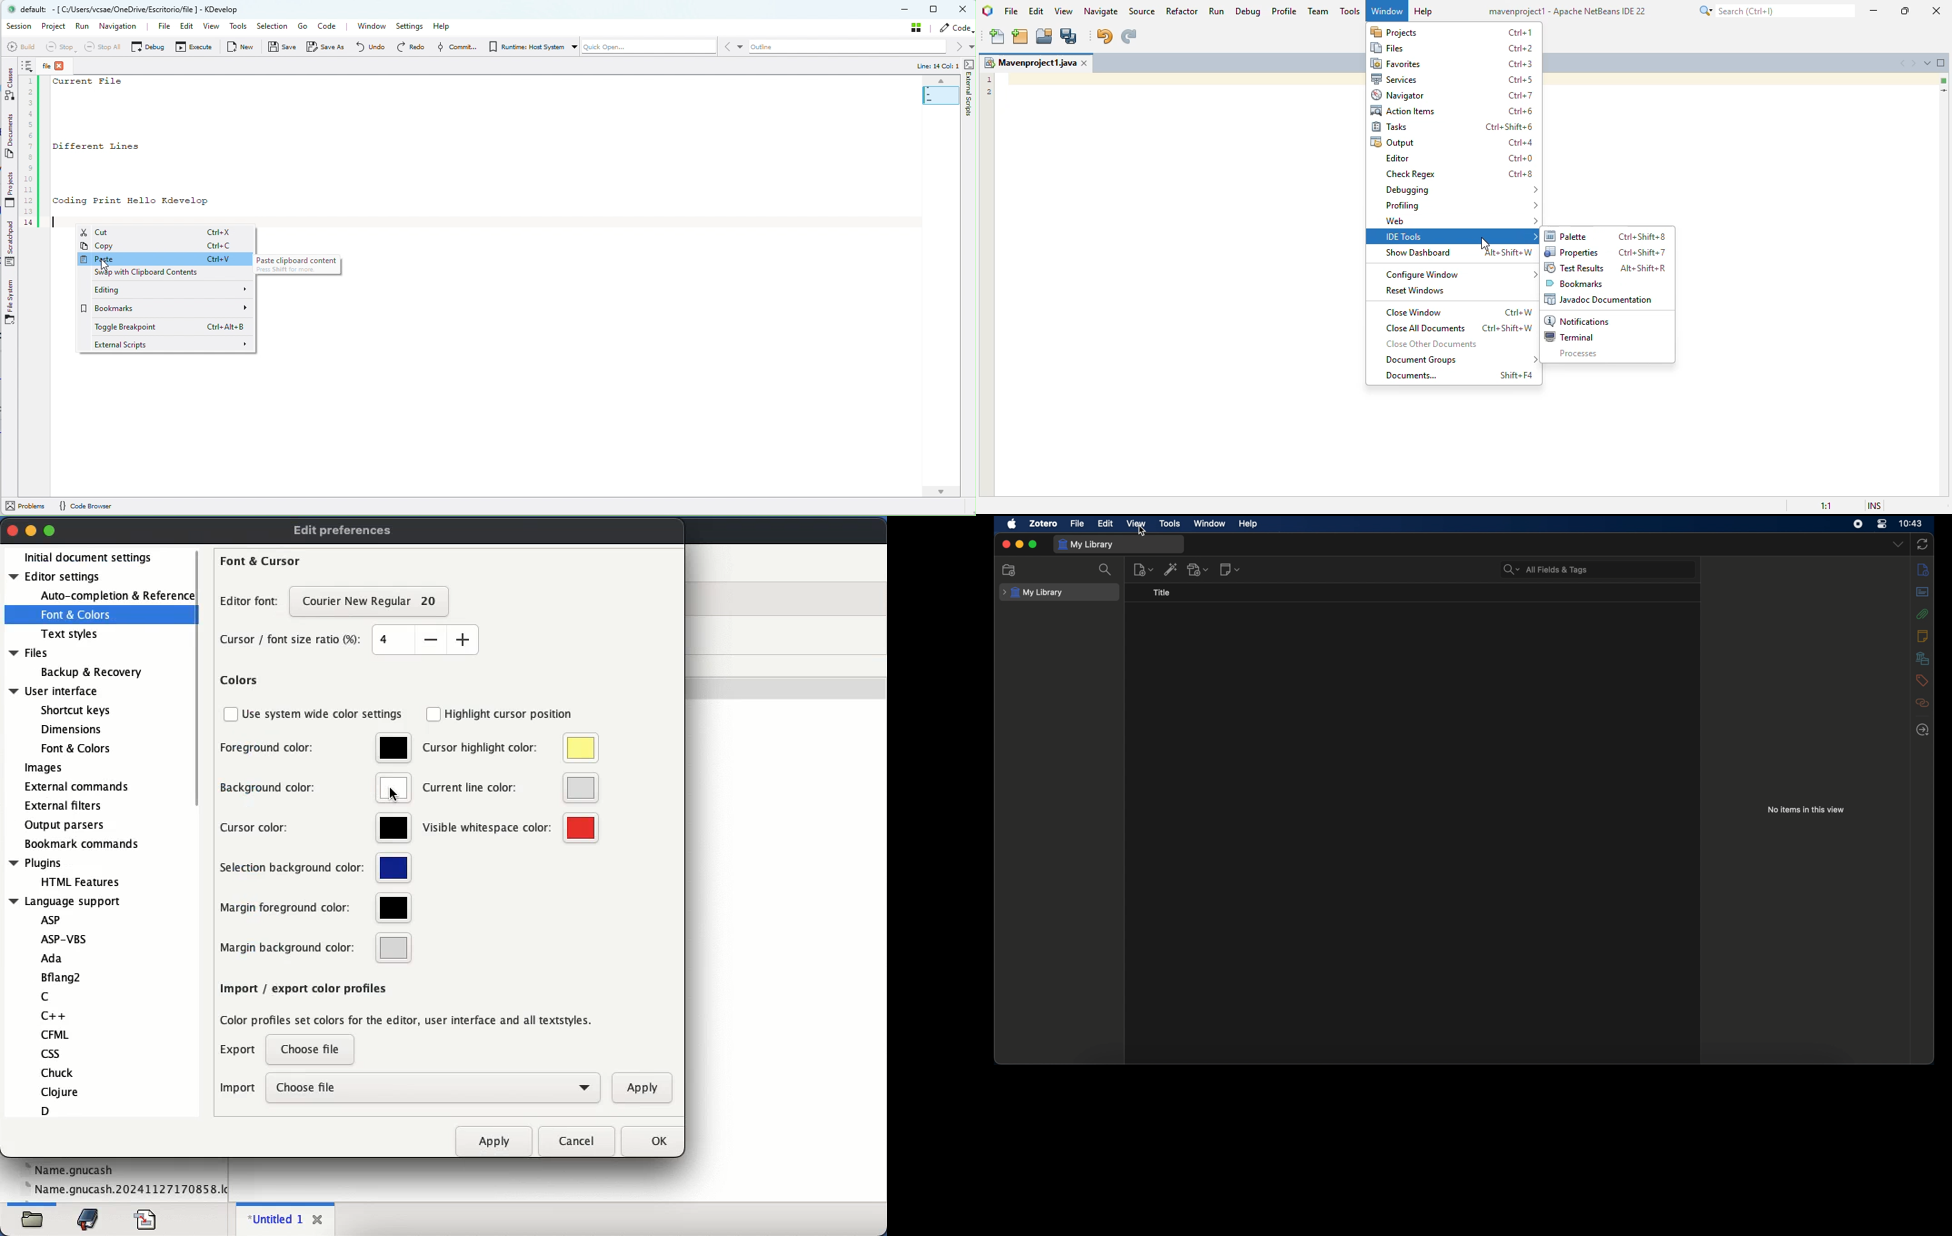 This screenshot has height=1260, width=1960. What do you see at coordinates (44, 769) in the screenshot?
I see `images` at bounding box center [44, 769].